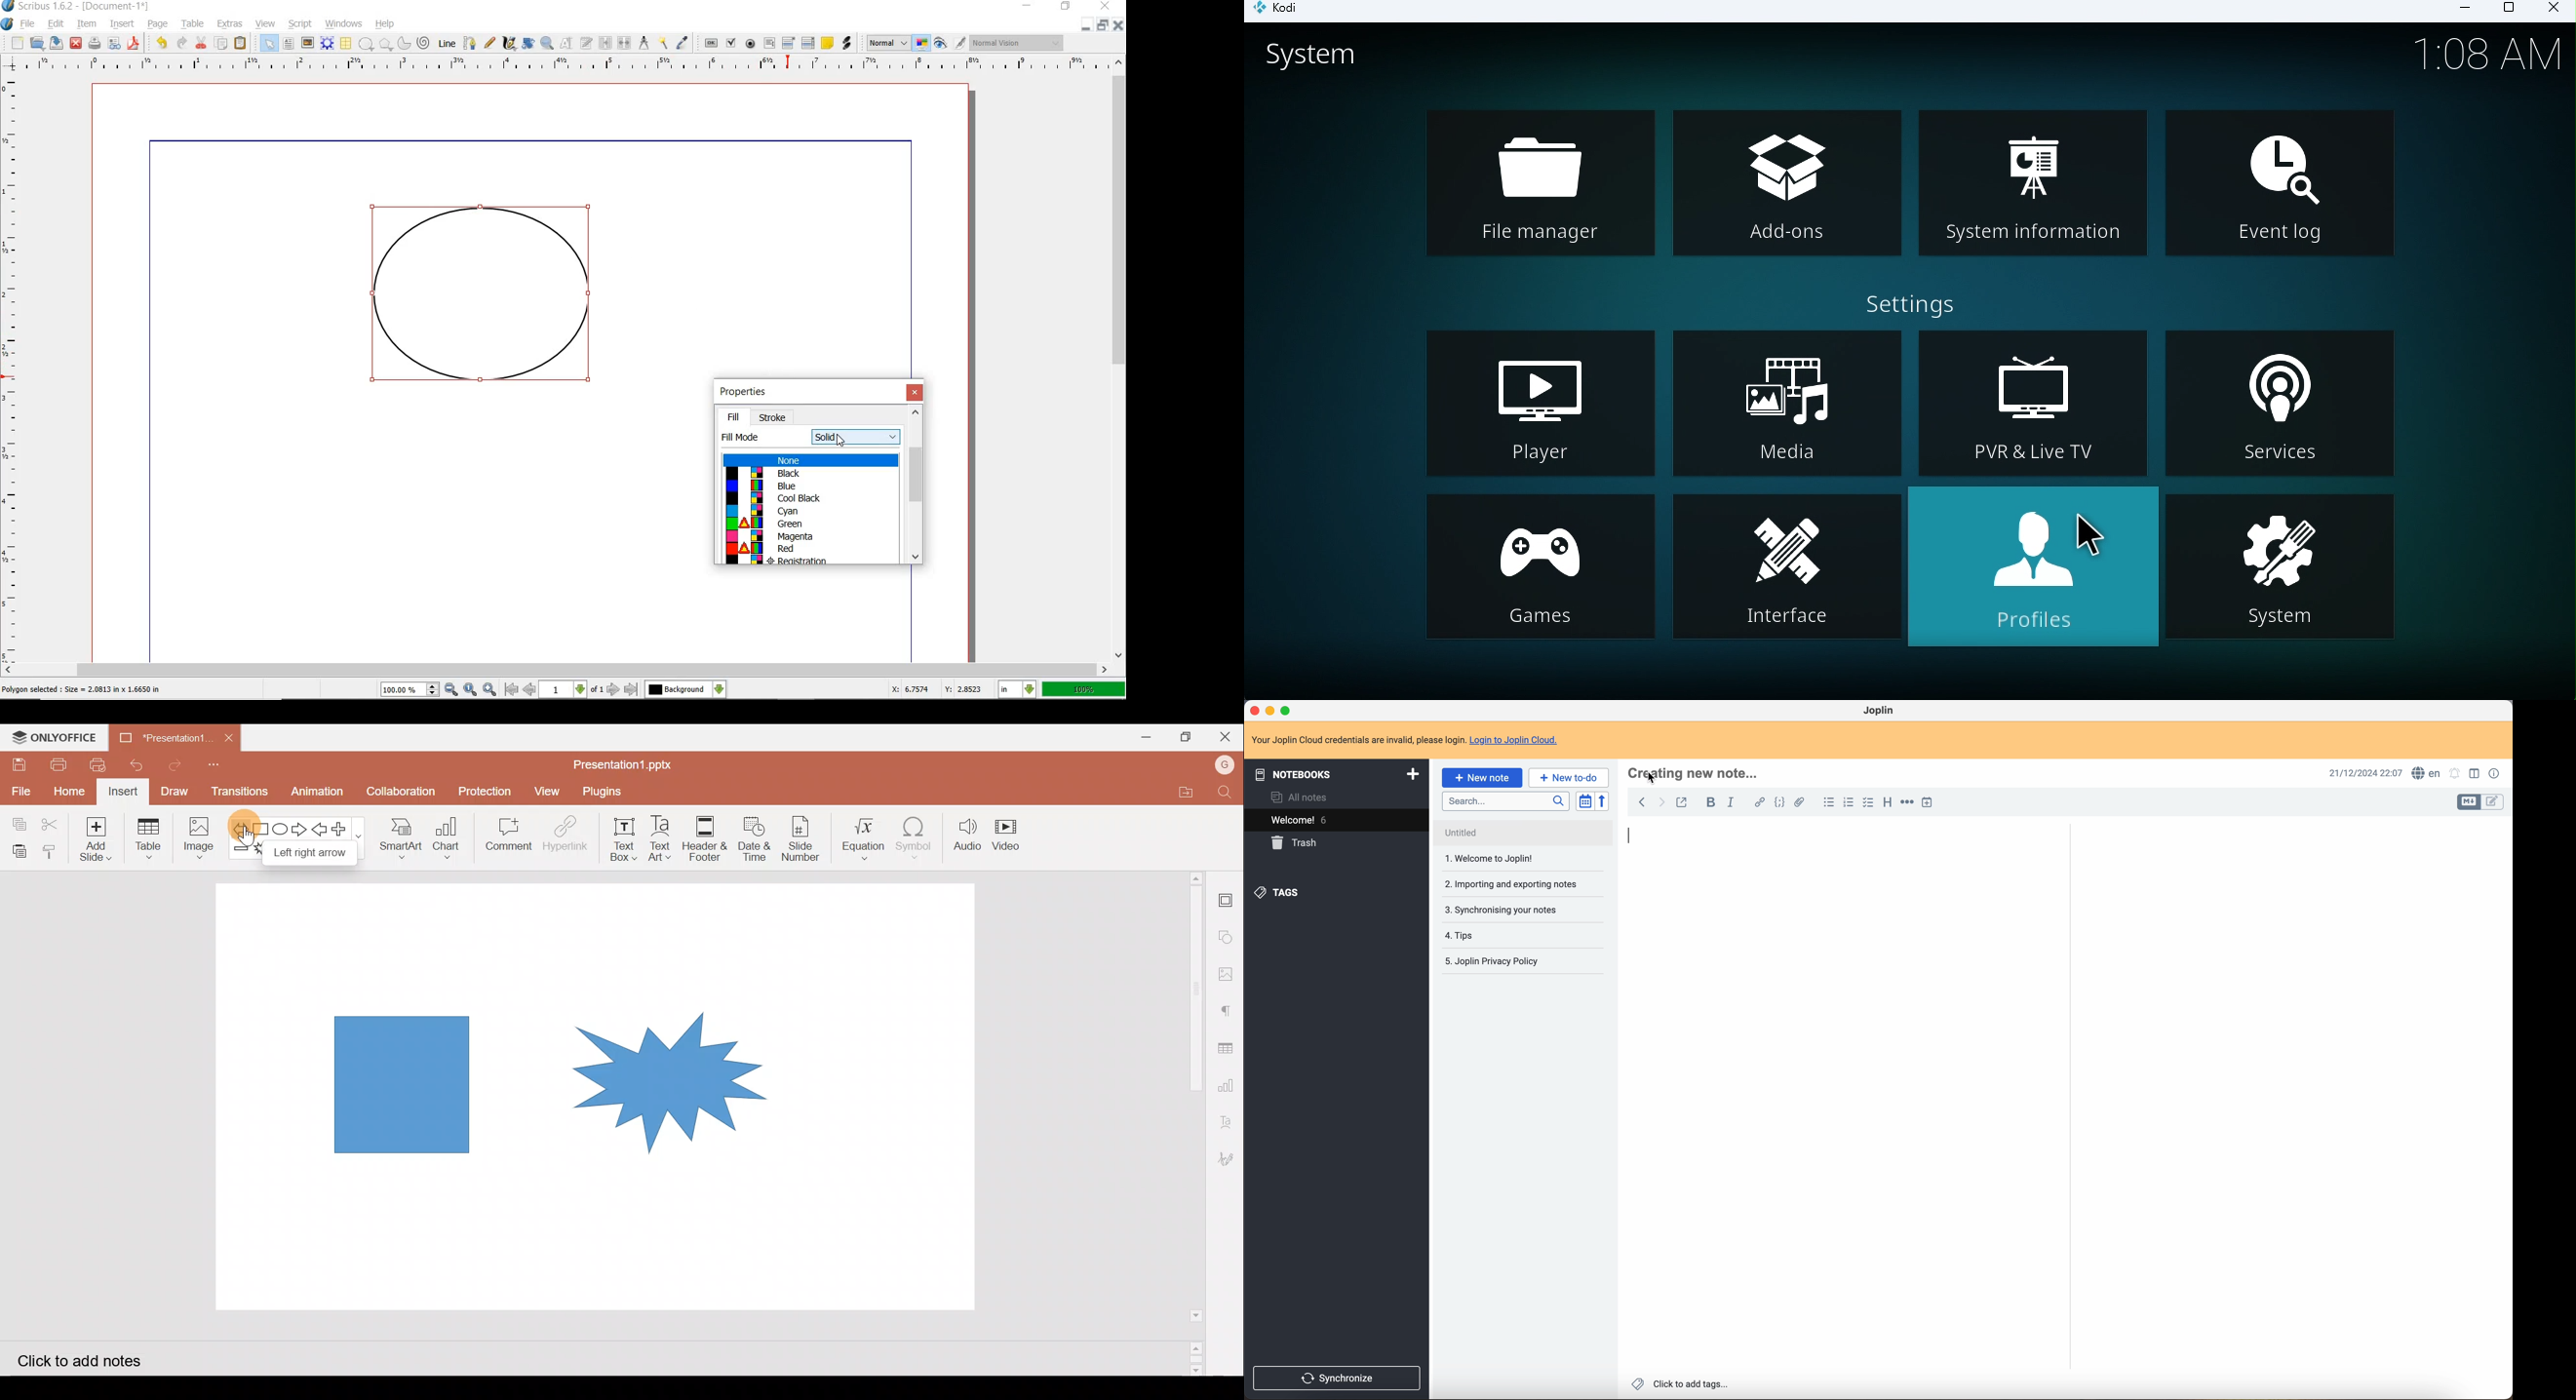 The height and width of the screenshot is (1400, 2576). Describe the element at coordinates (322, 829) in the screenshot. I see `Left arrow` at that location.